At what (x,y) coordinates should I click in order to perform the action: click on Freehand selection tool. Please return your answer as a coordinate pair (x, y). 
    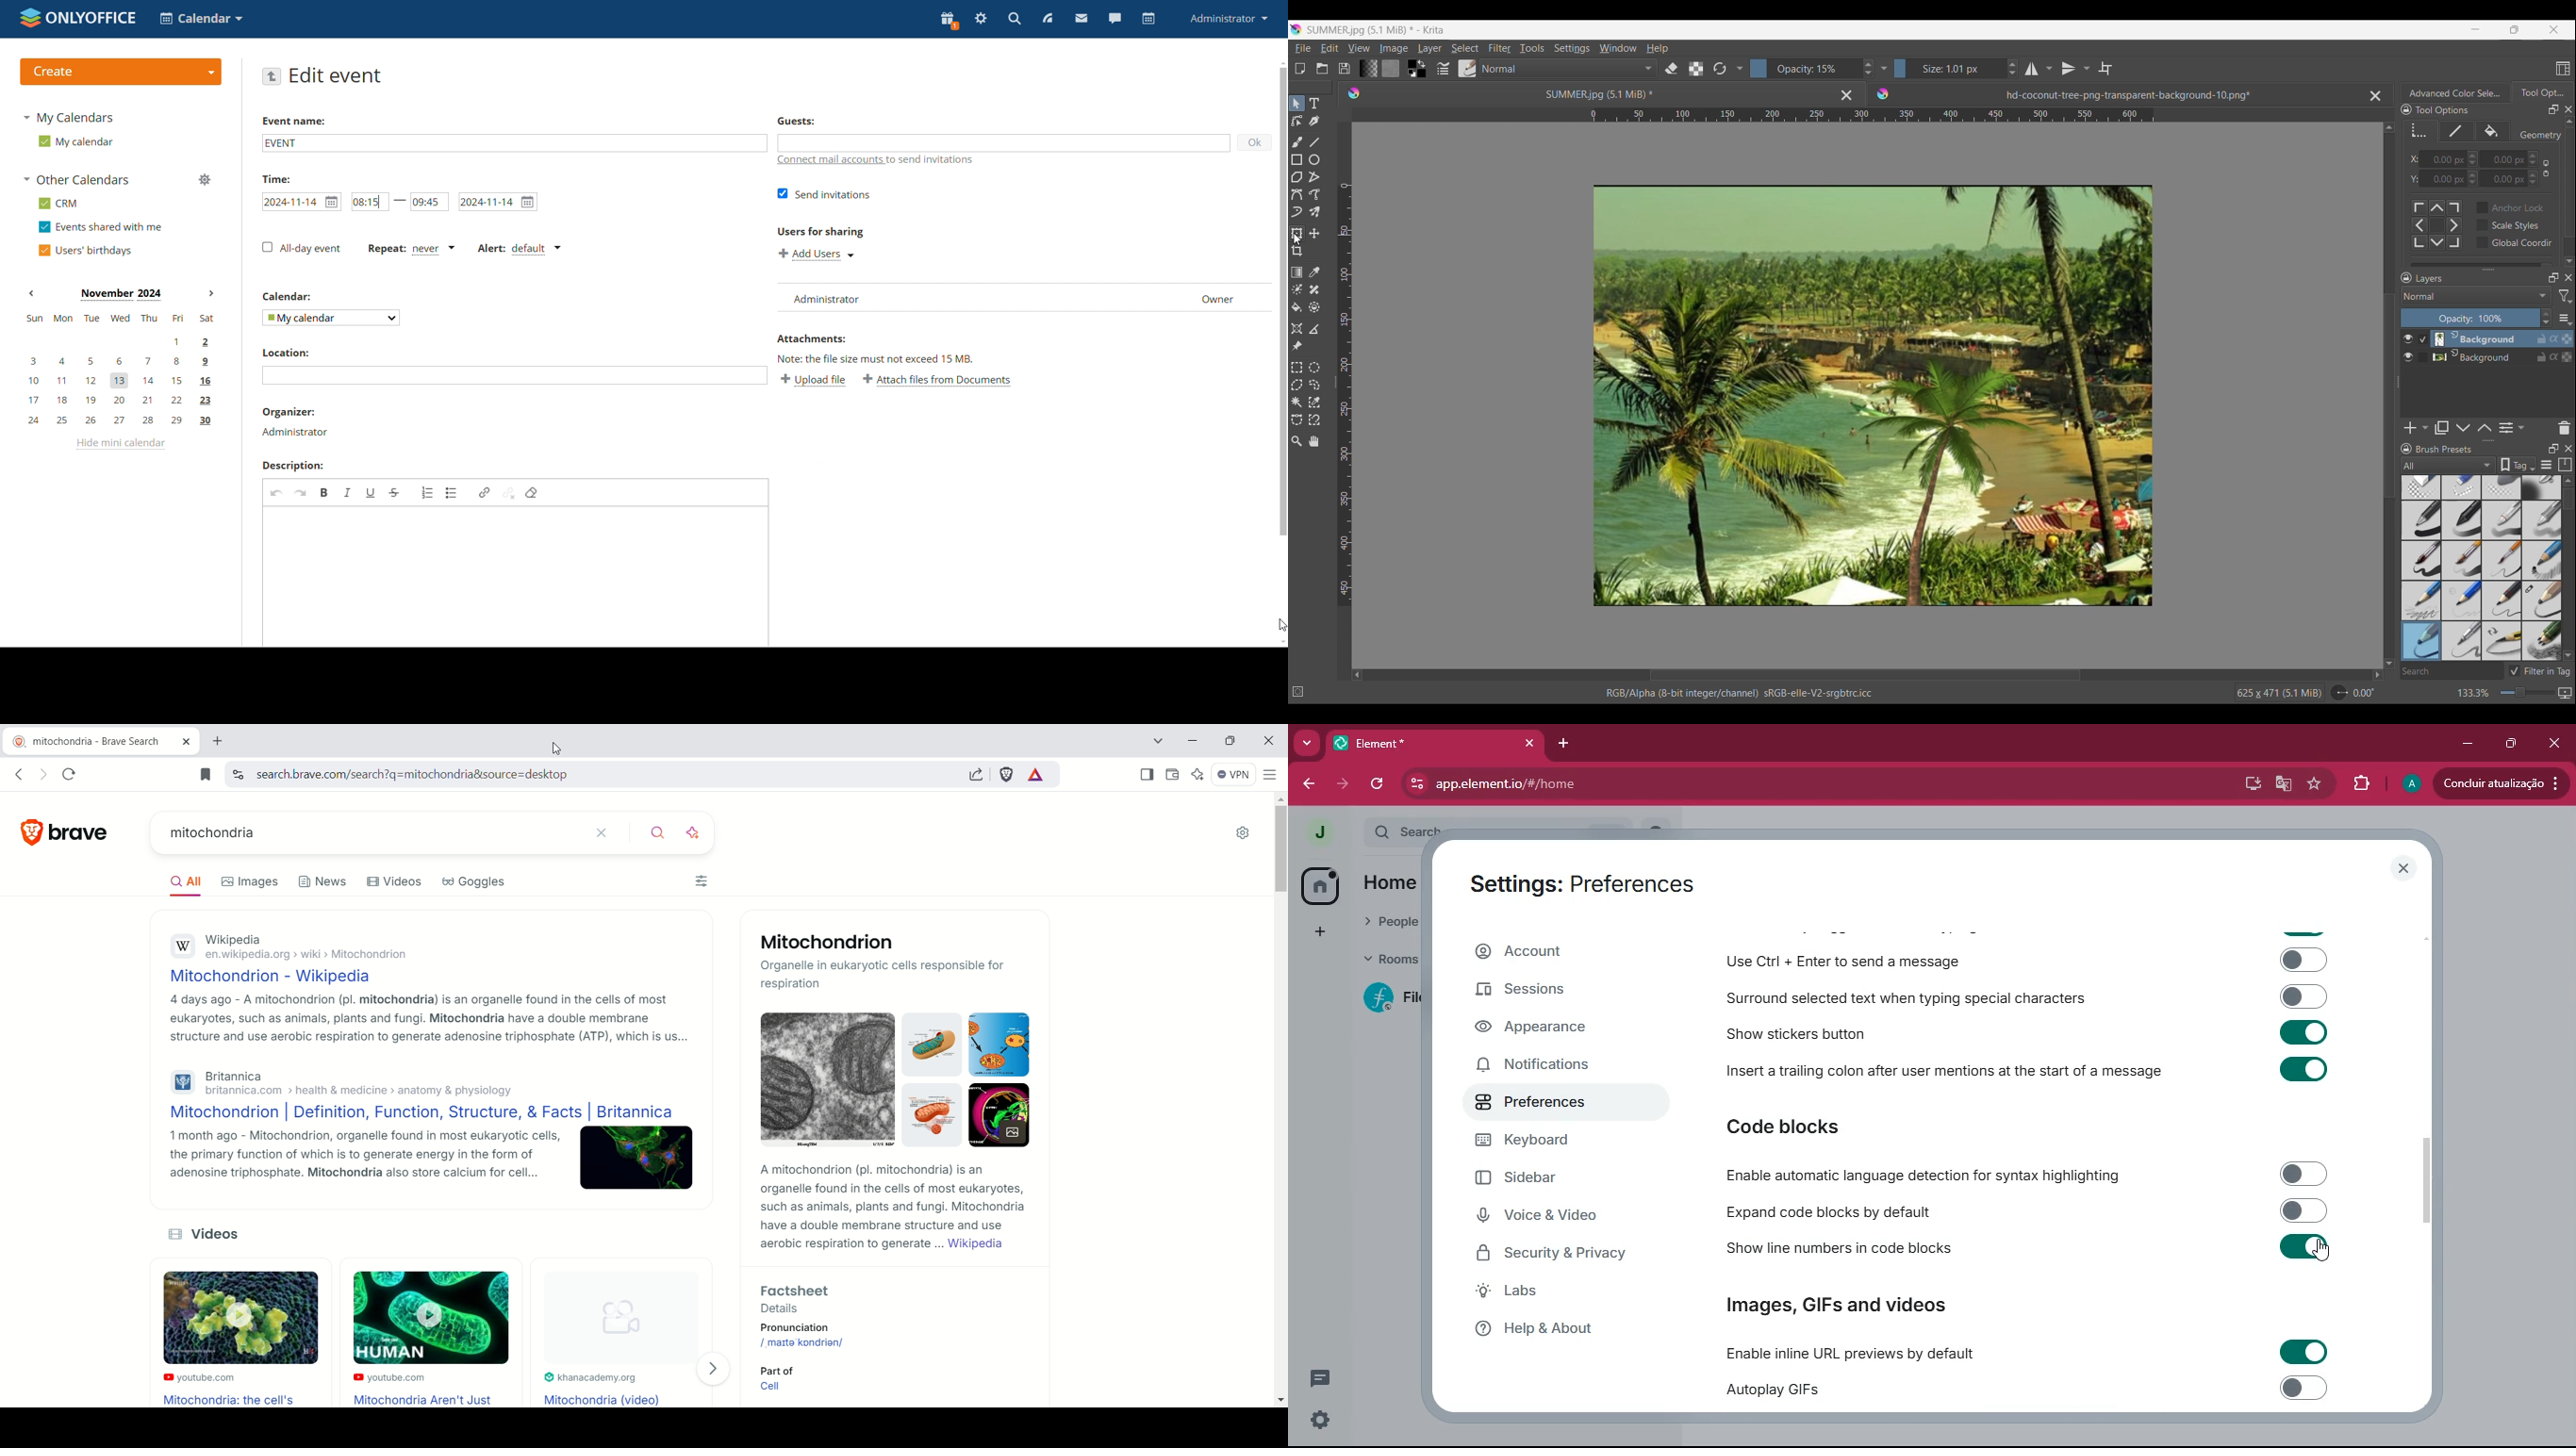
    Looking at the image, I should click on (1313, 384).